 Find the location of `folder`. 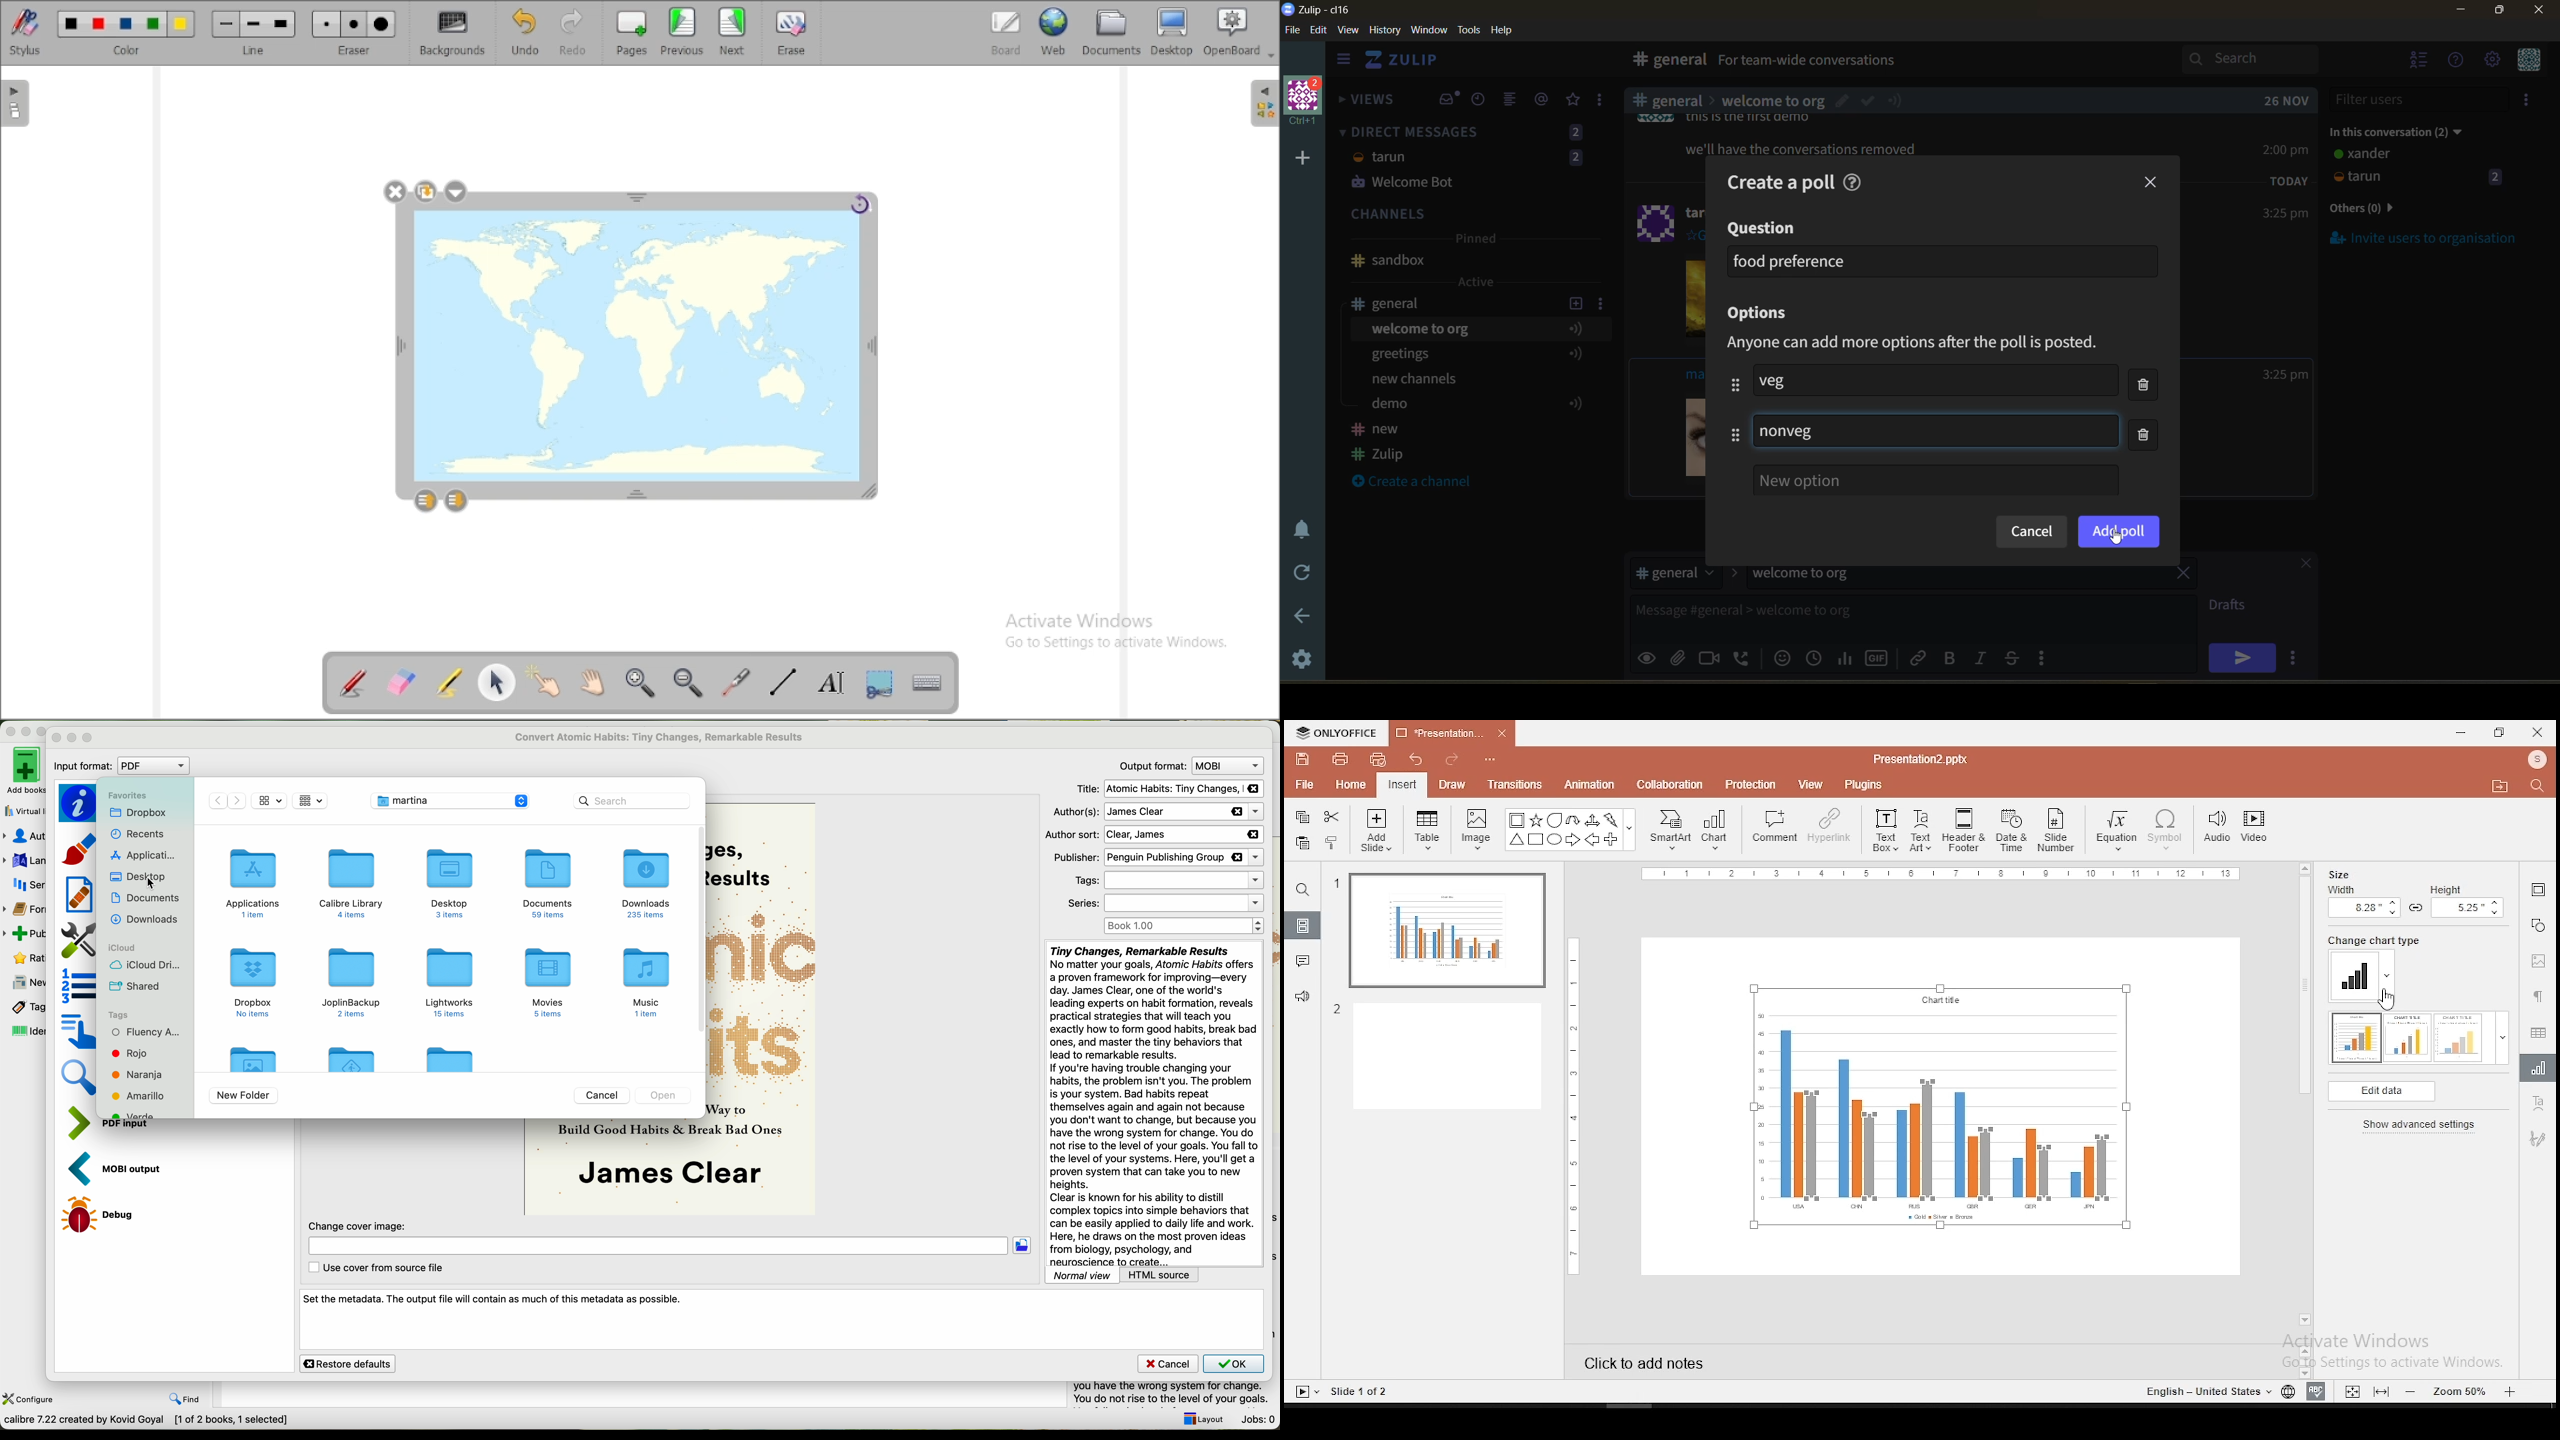

folder is located at coordinates (448, 1057).